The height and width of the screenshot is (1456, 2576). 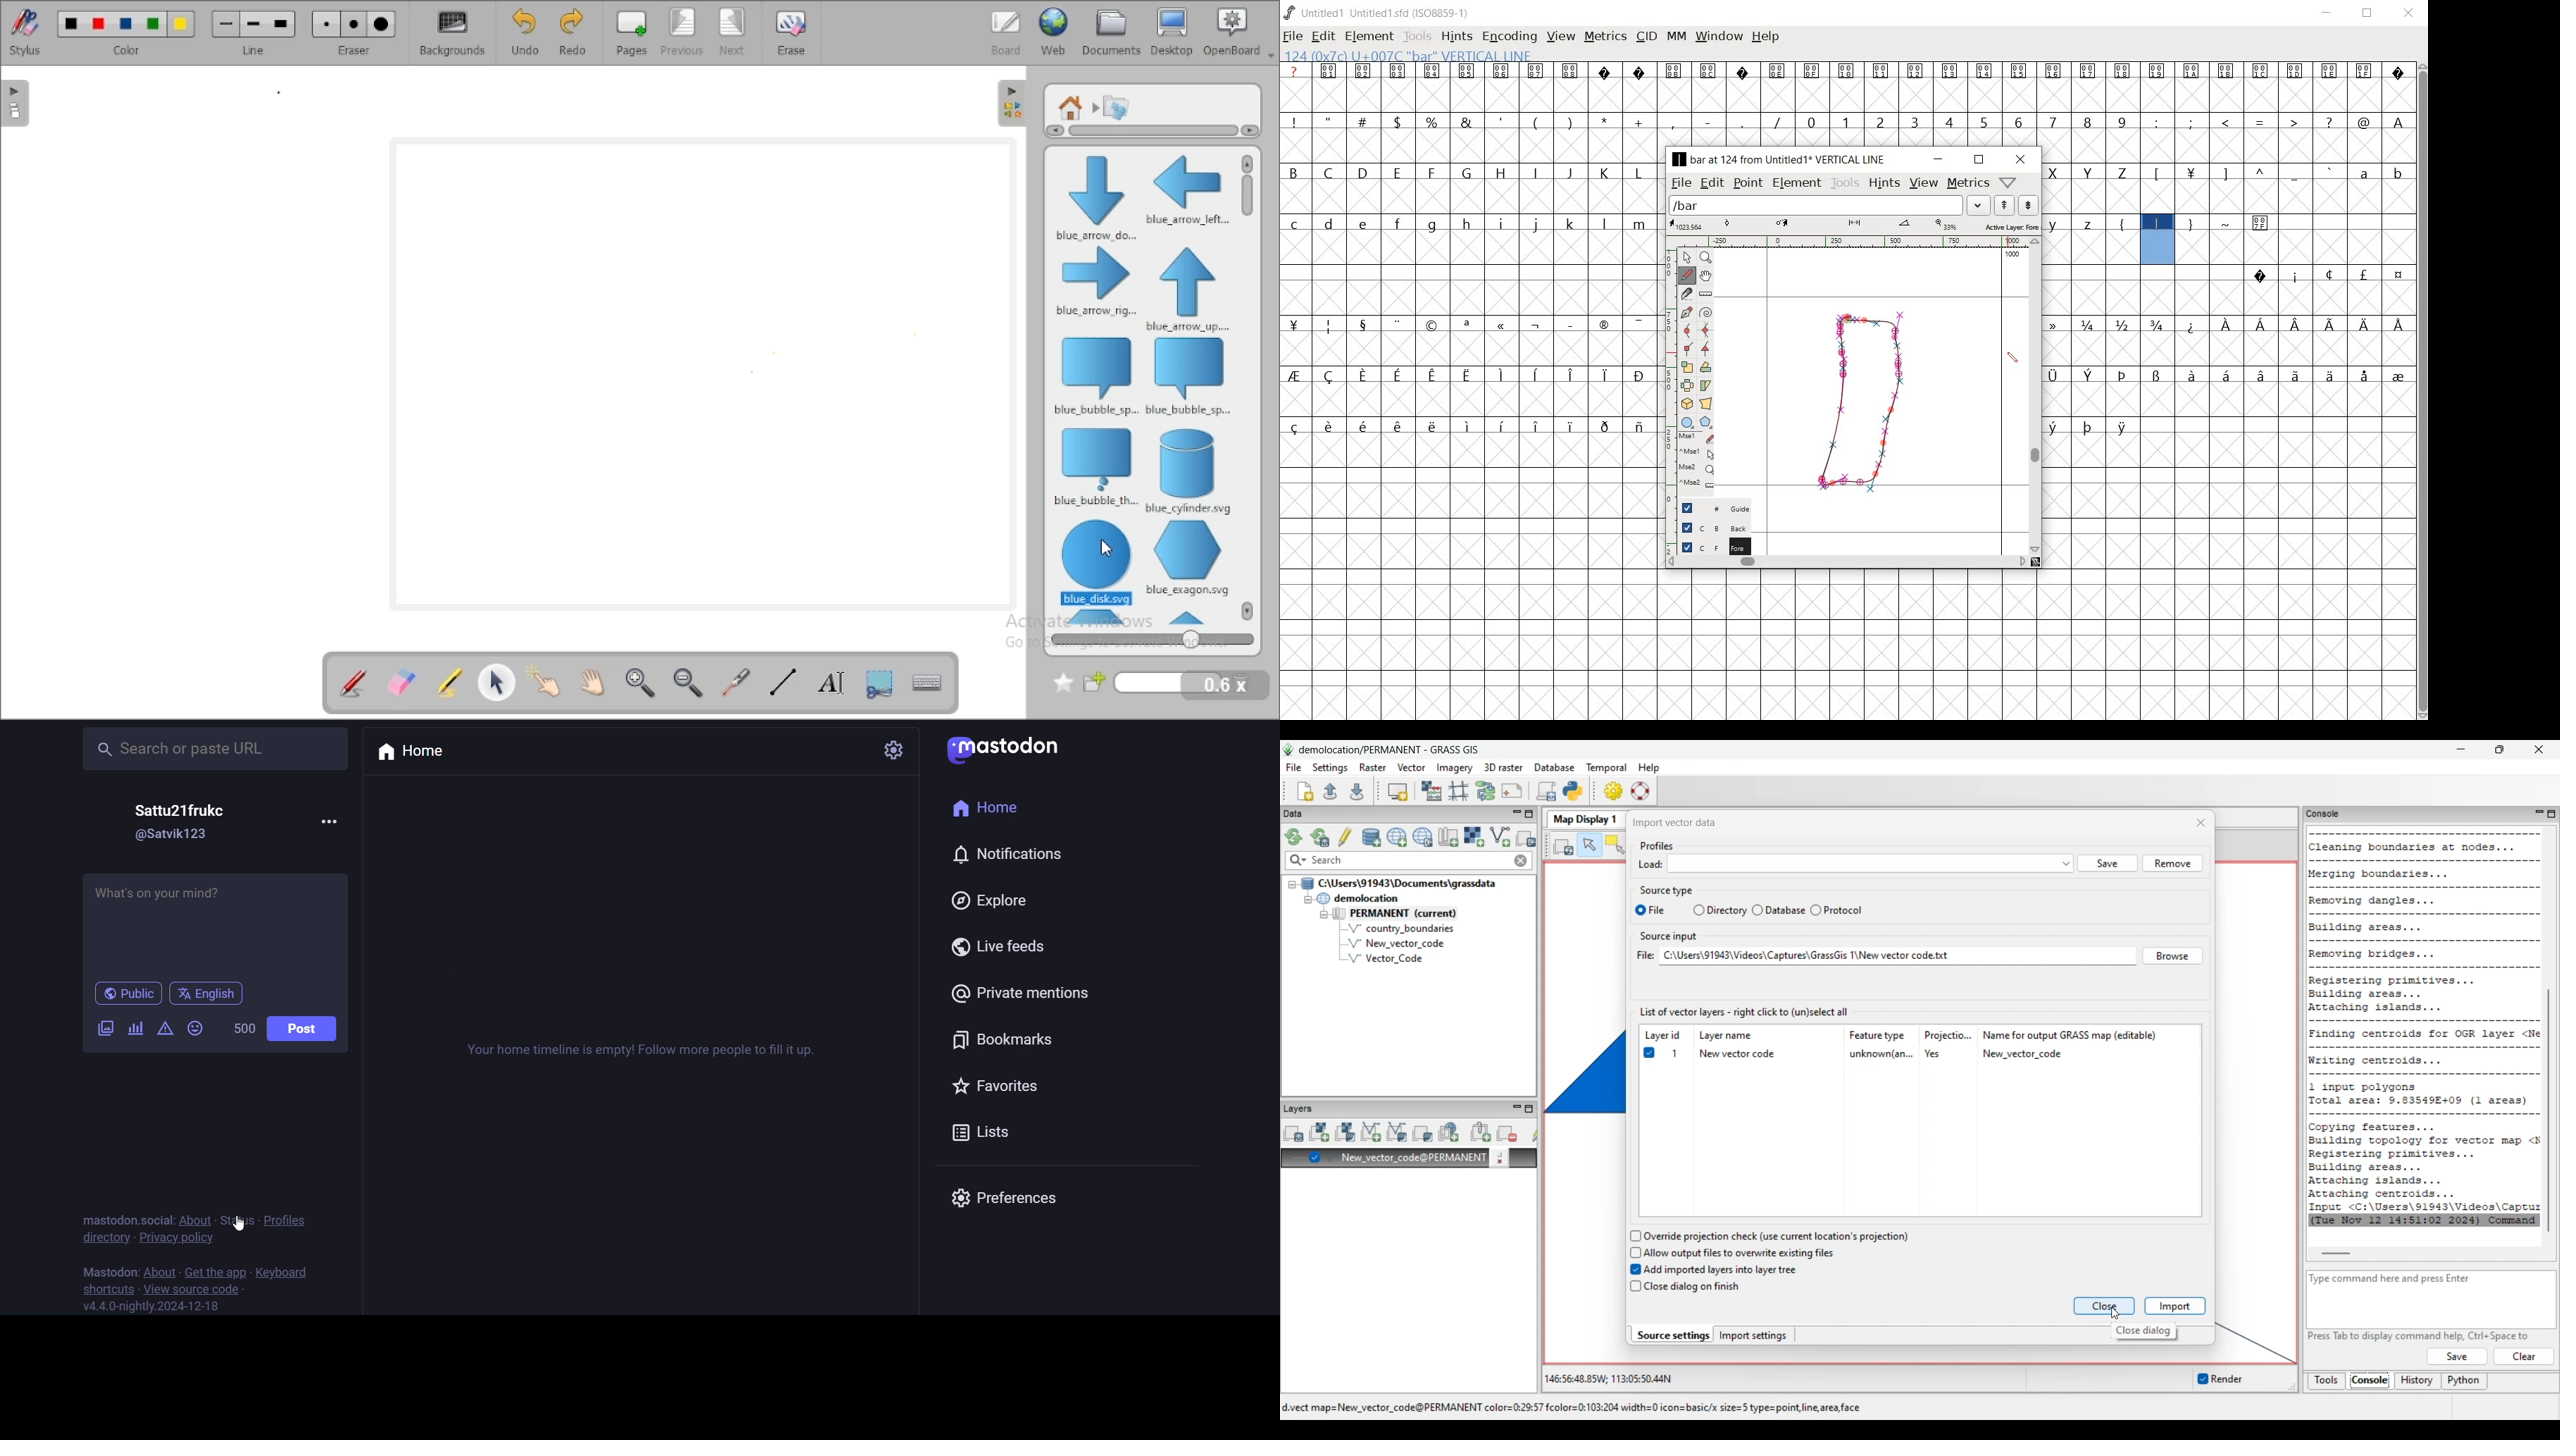 I want to click on list, so click(x=979, y=1131).